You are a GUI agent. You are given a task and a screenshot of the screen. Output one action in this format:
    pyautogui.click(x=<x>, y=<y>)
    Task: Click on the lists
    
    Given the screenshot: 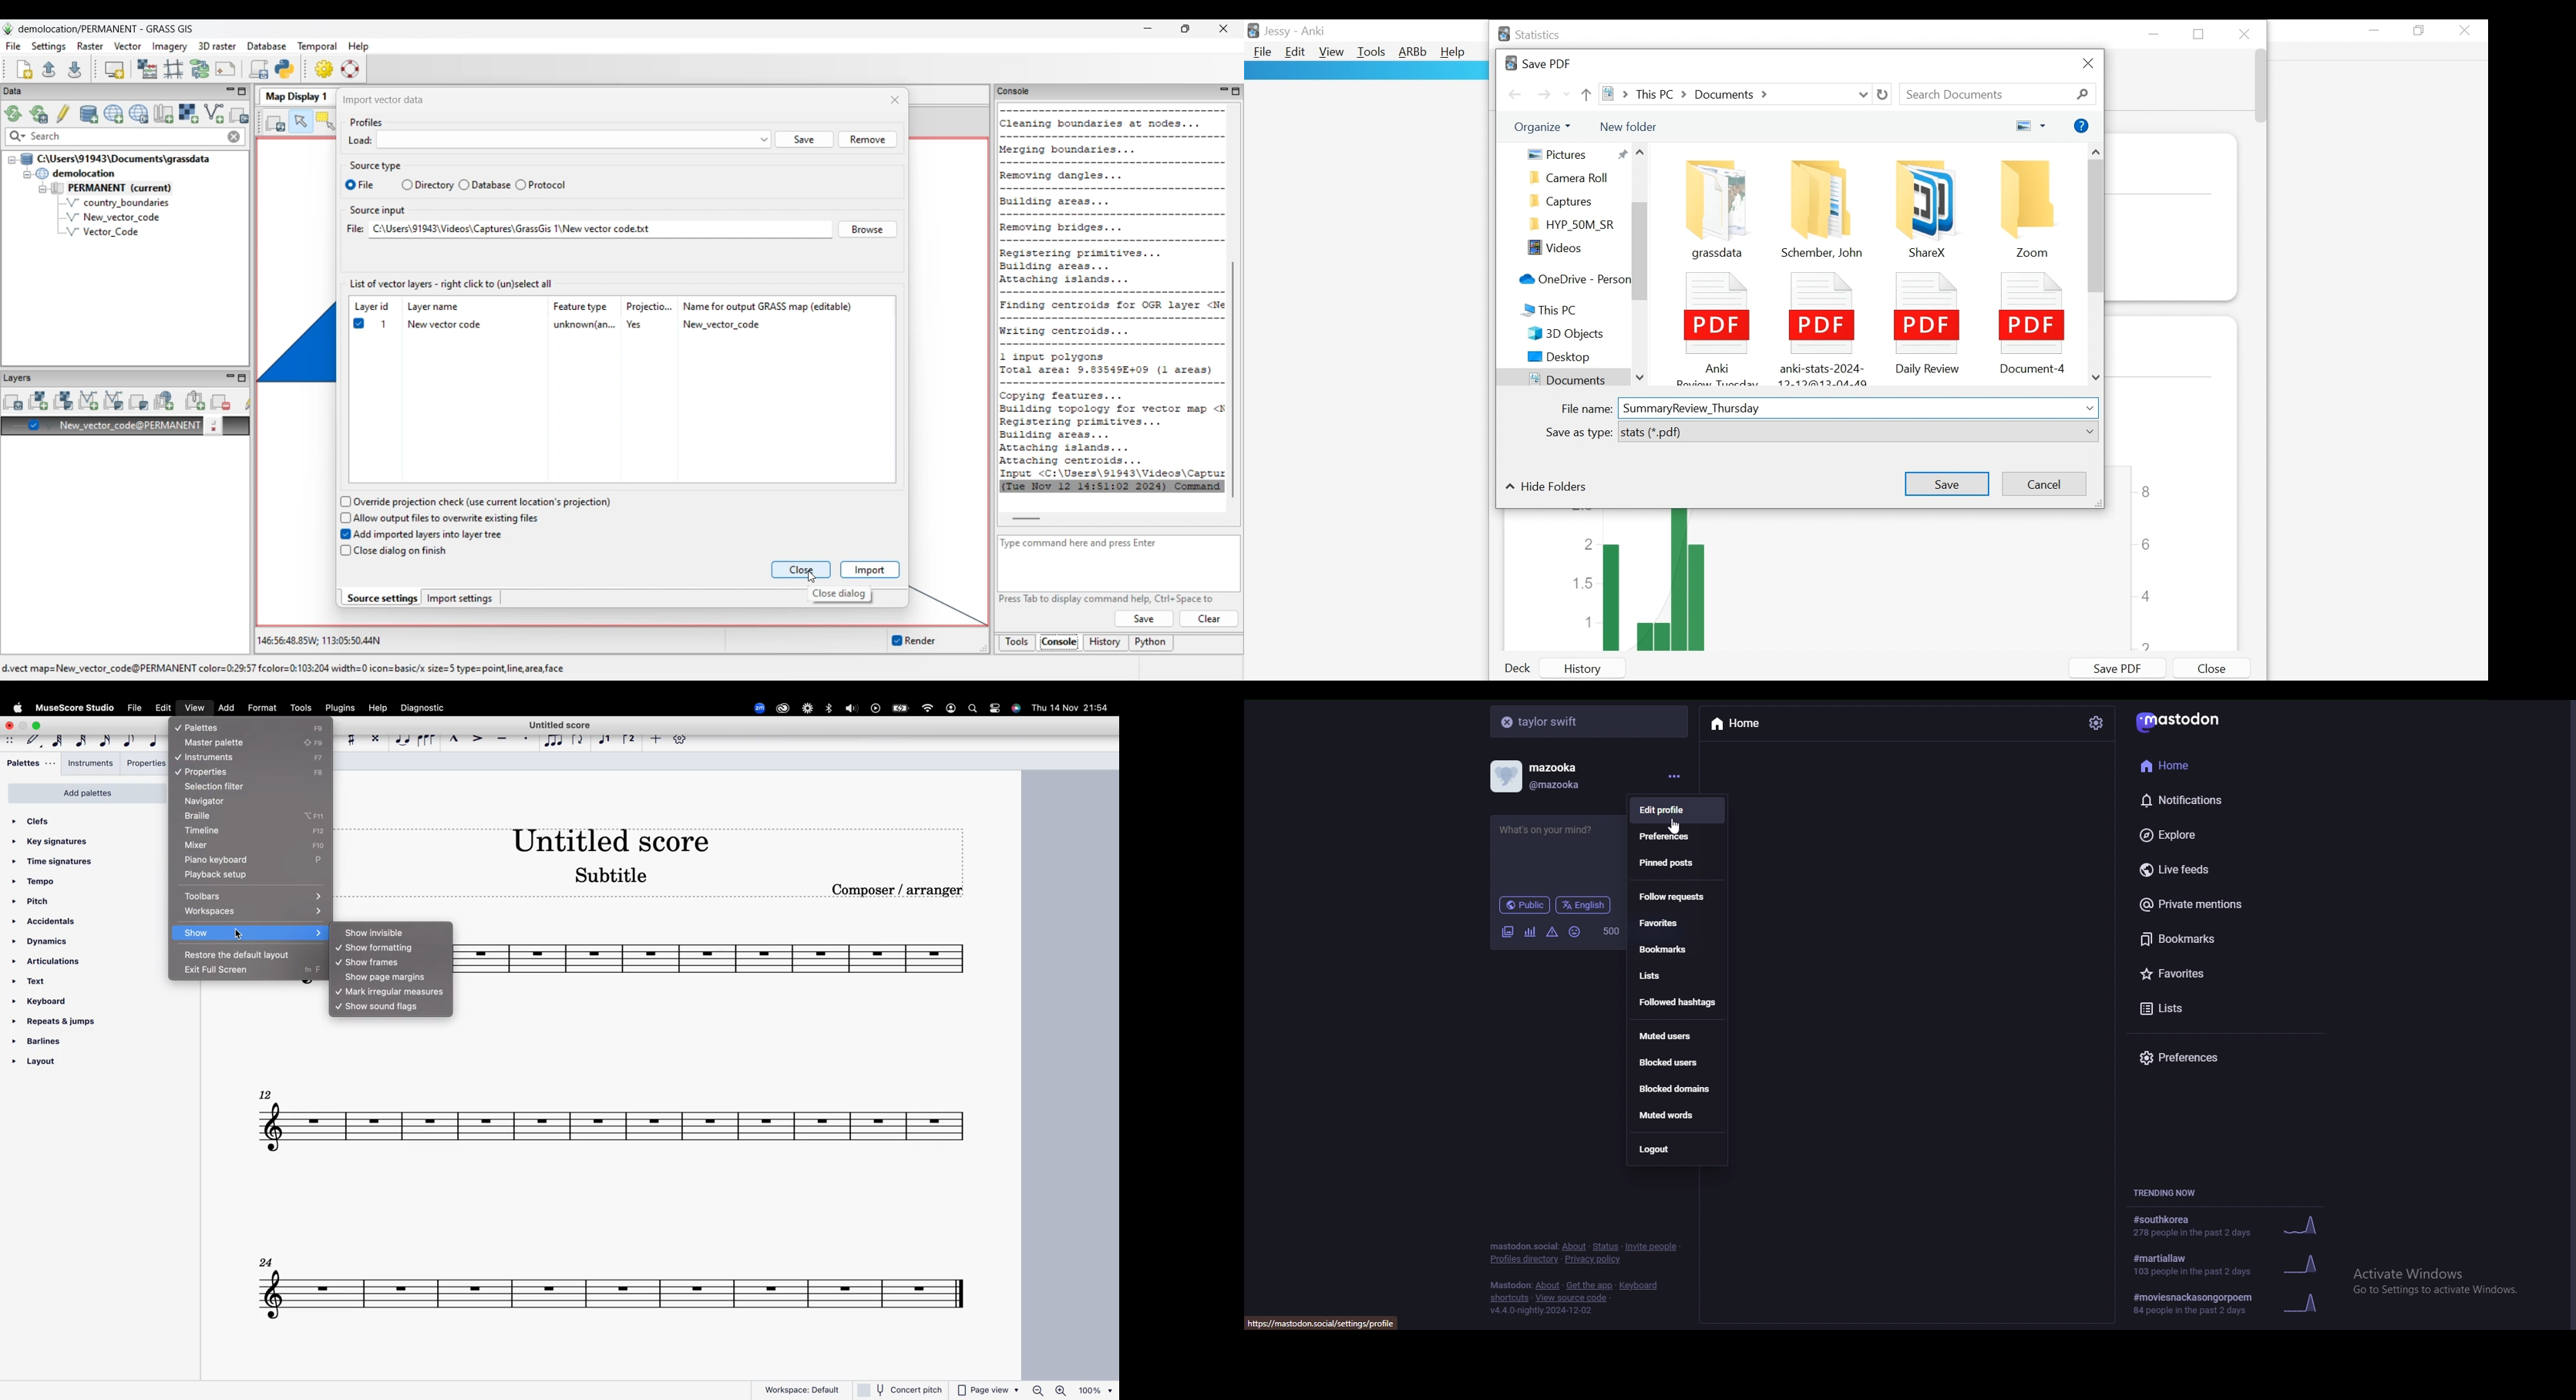 What is the action you would take?
    pyautogui.click(x=2219, y=1009)
    